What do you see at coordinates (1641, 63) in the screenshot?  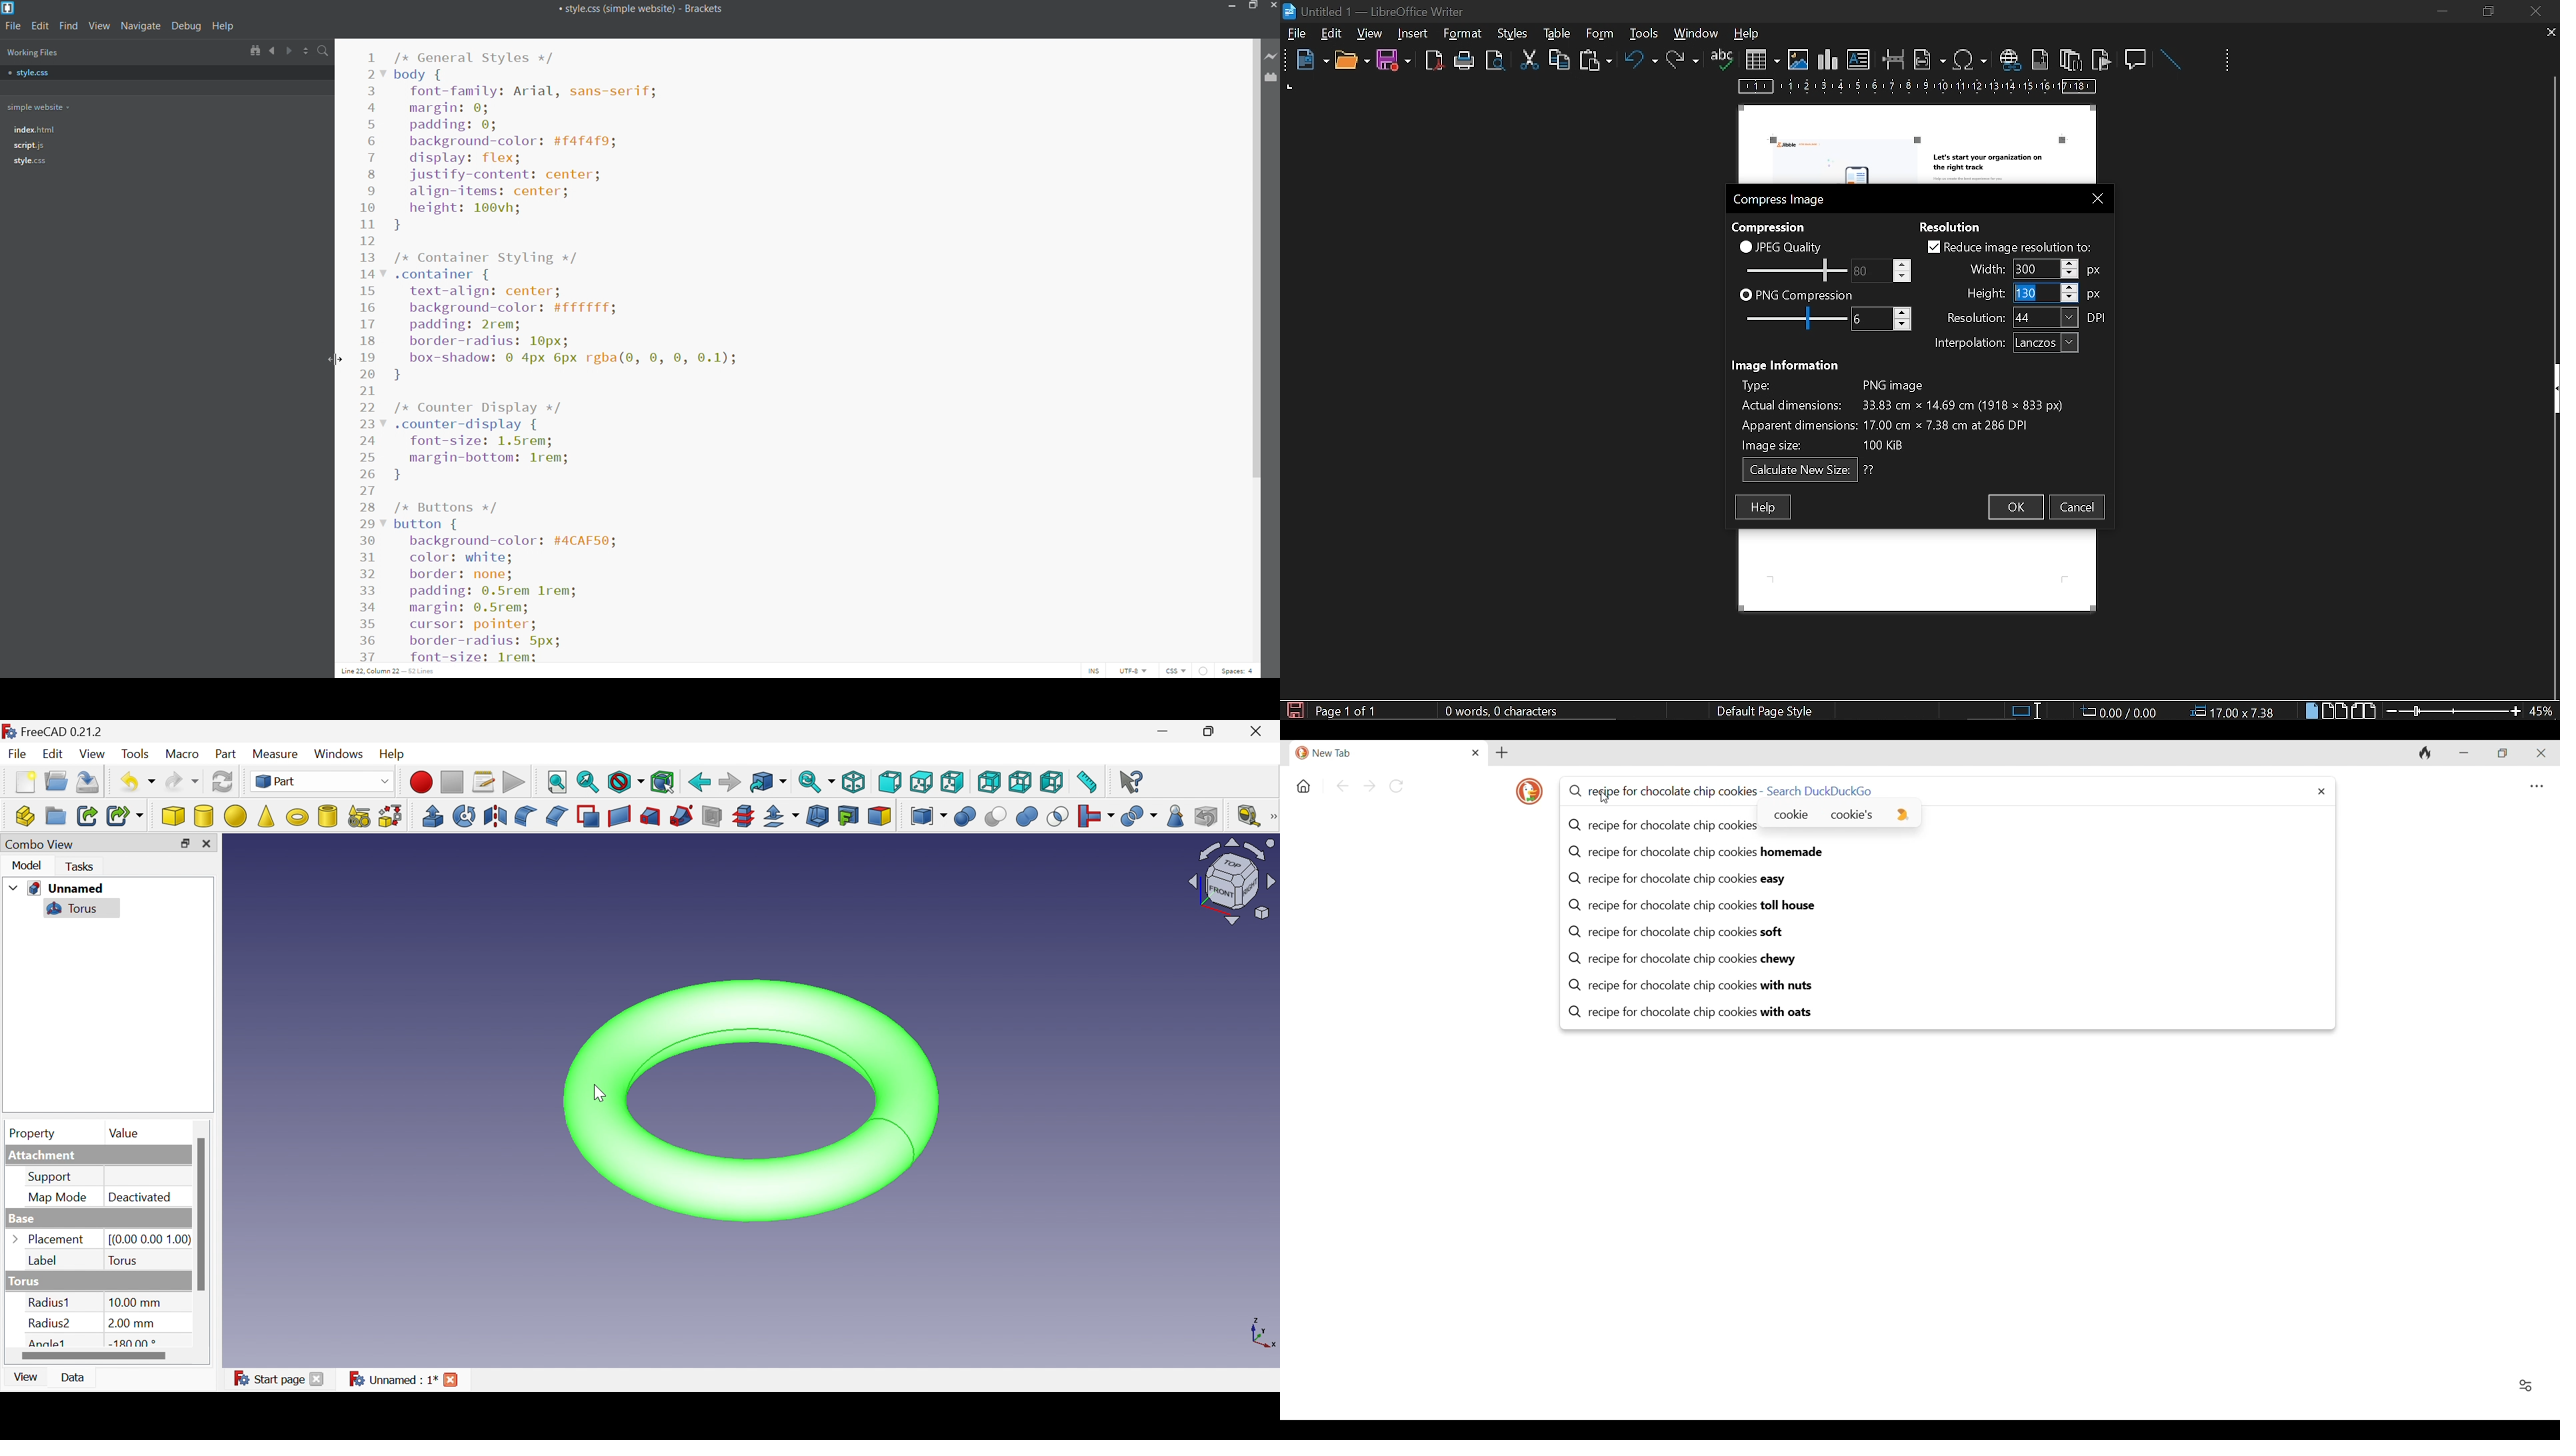 I see `undo` at bounding box center [1641, 63].